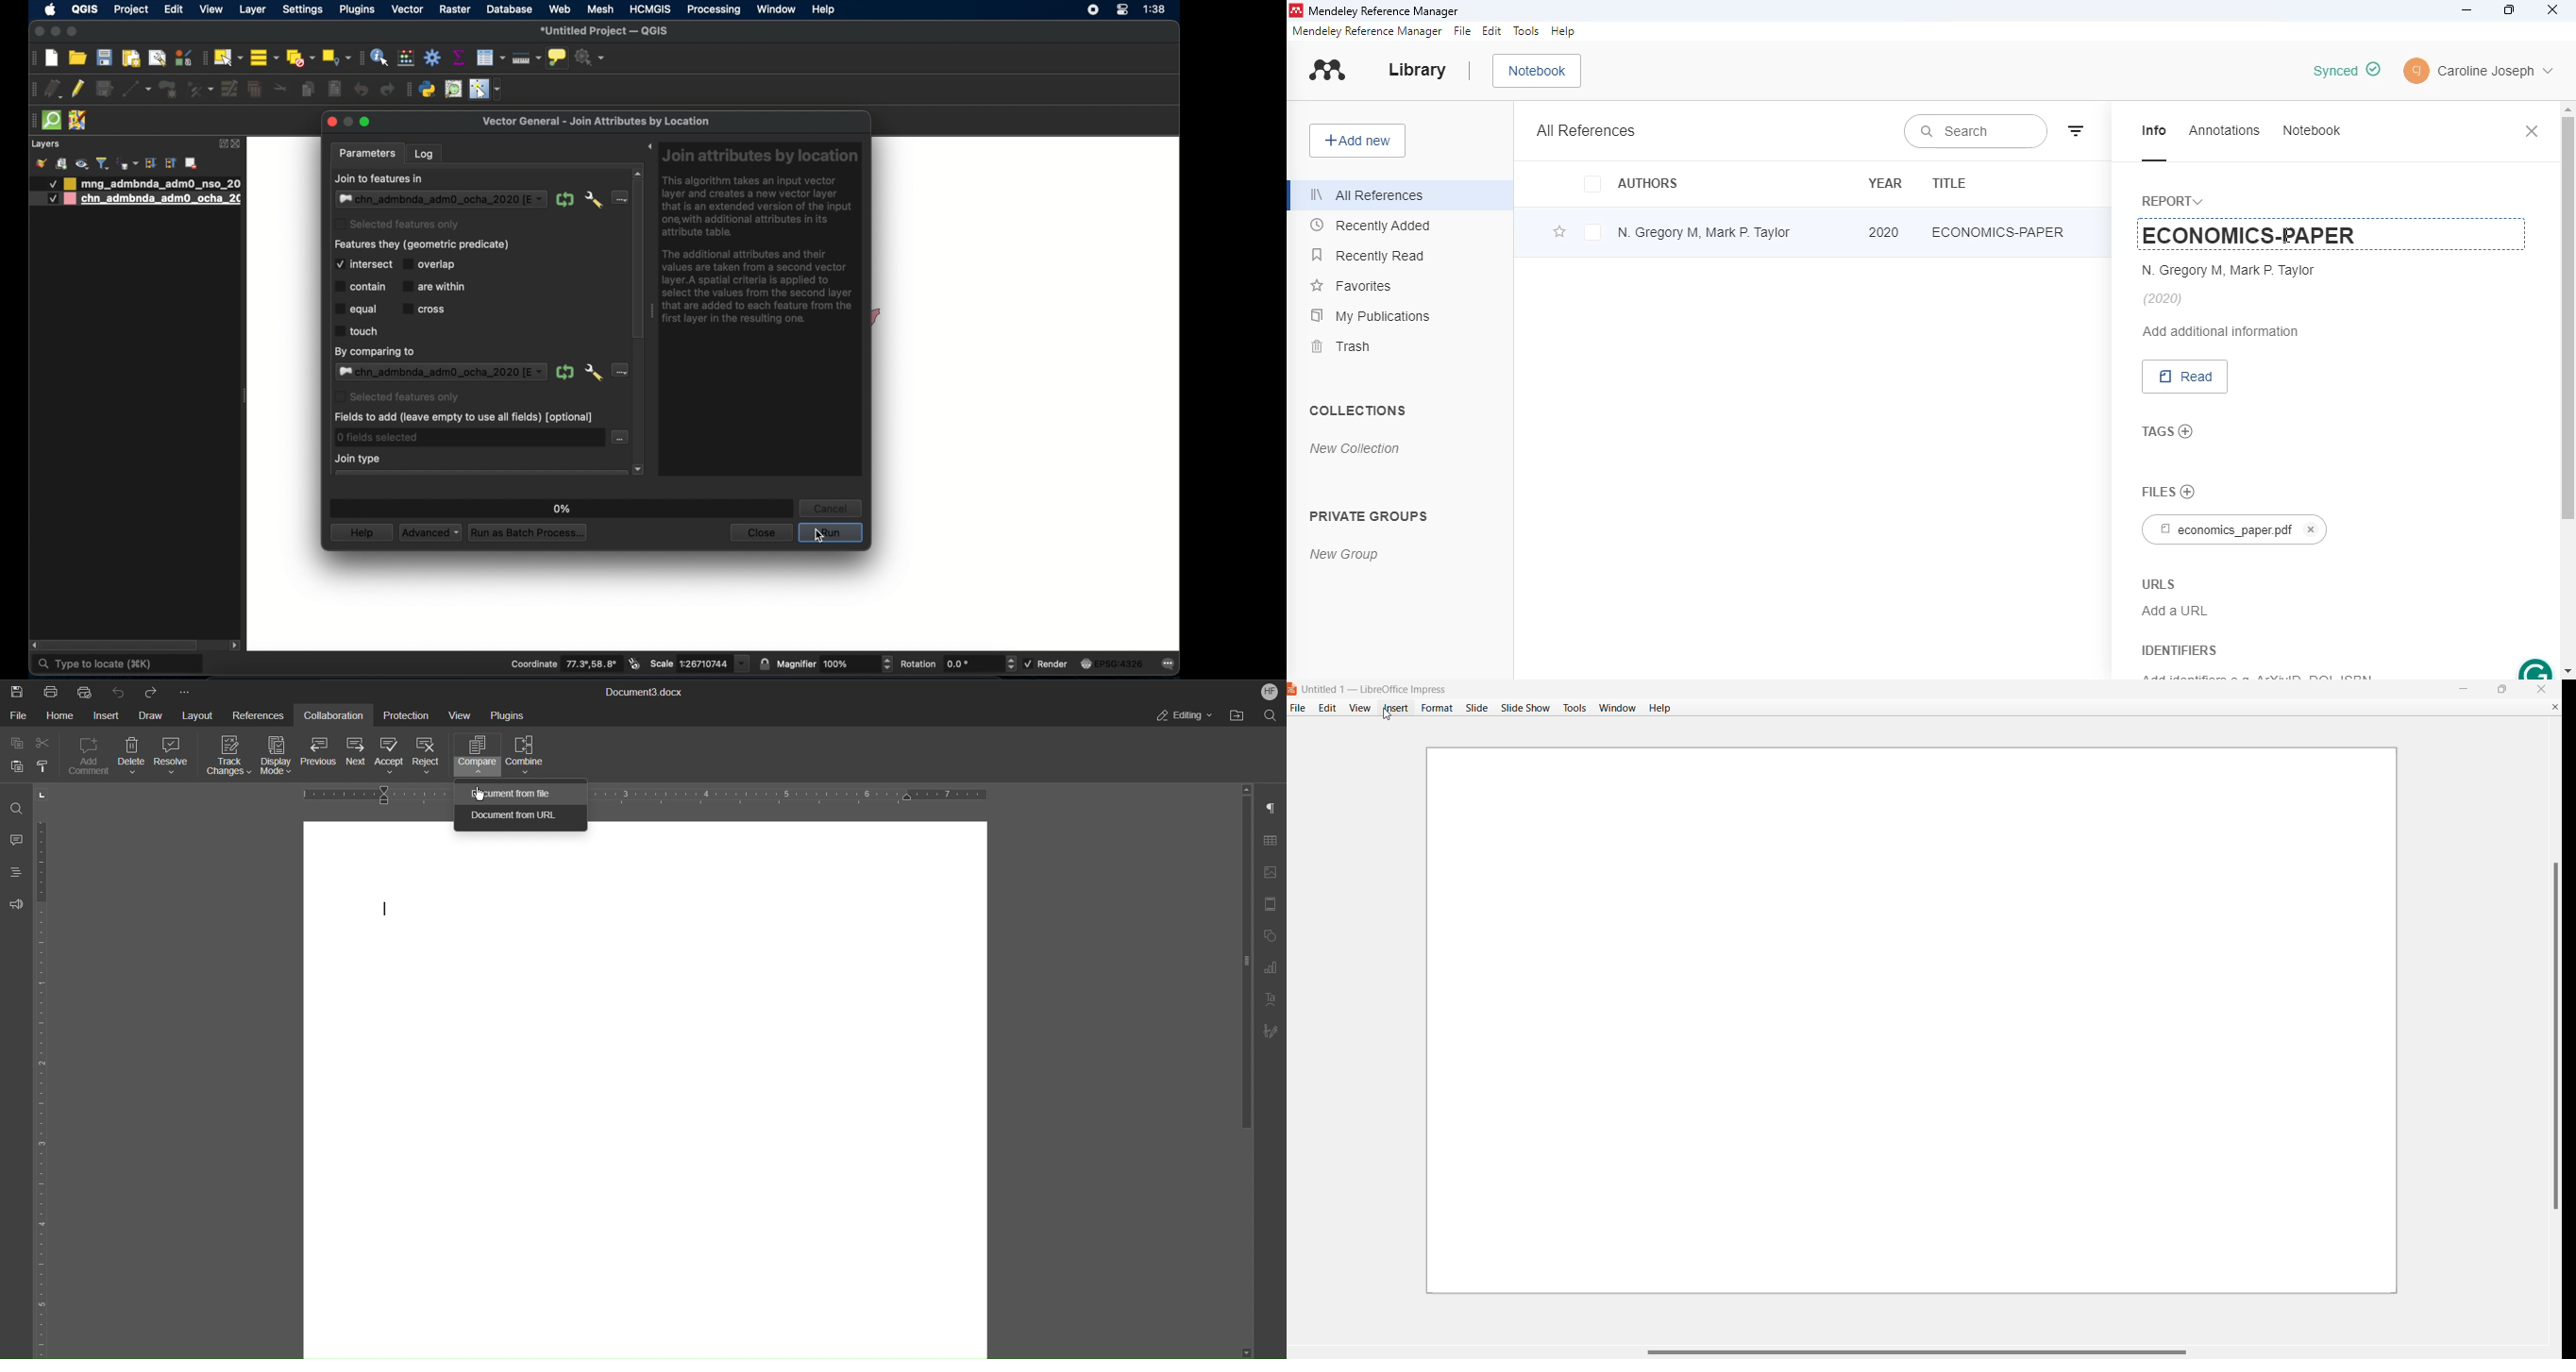 This screenshot has width=2576, height=1372. What do you see at coordinates (1359, 410) in the screenshot?
I see `collections` at bounding box center [1359, 410].